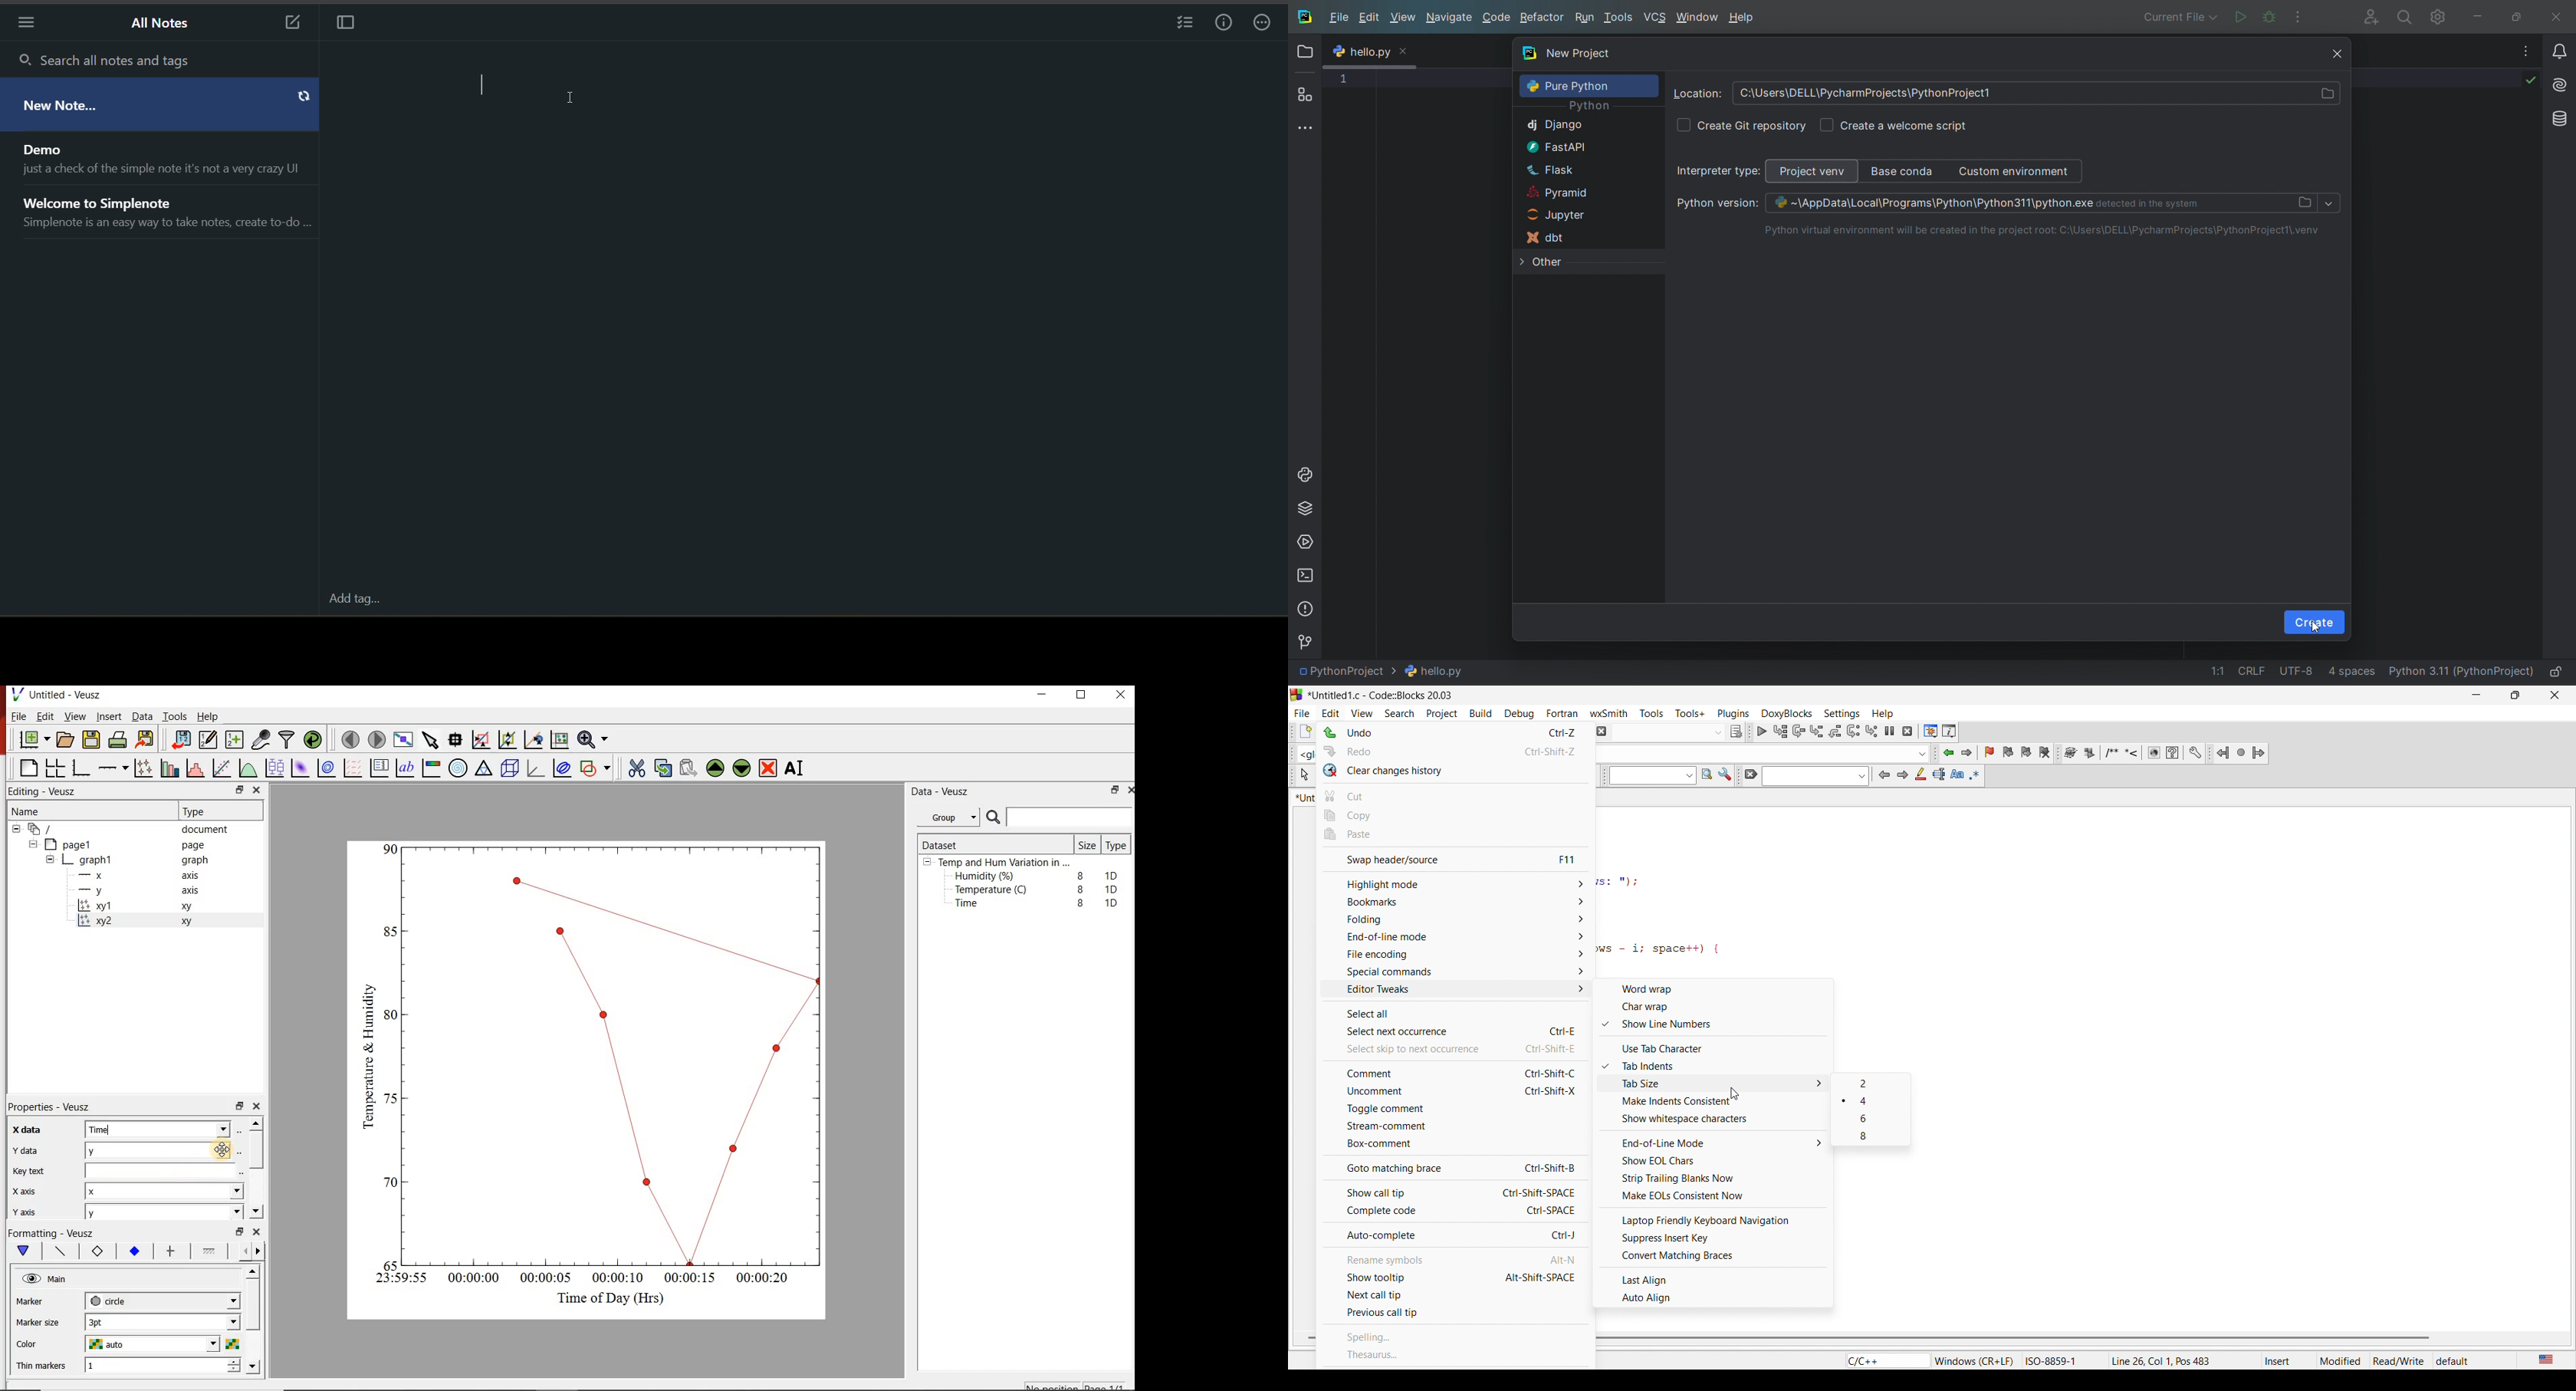 Image resolution: width=2576 pixels, height=1400 pixels. Describe the element at coordinates (118, 742) in the screenshot. I see `print the document` at that location.